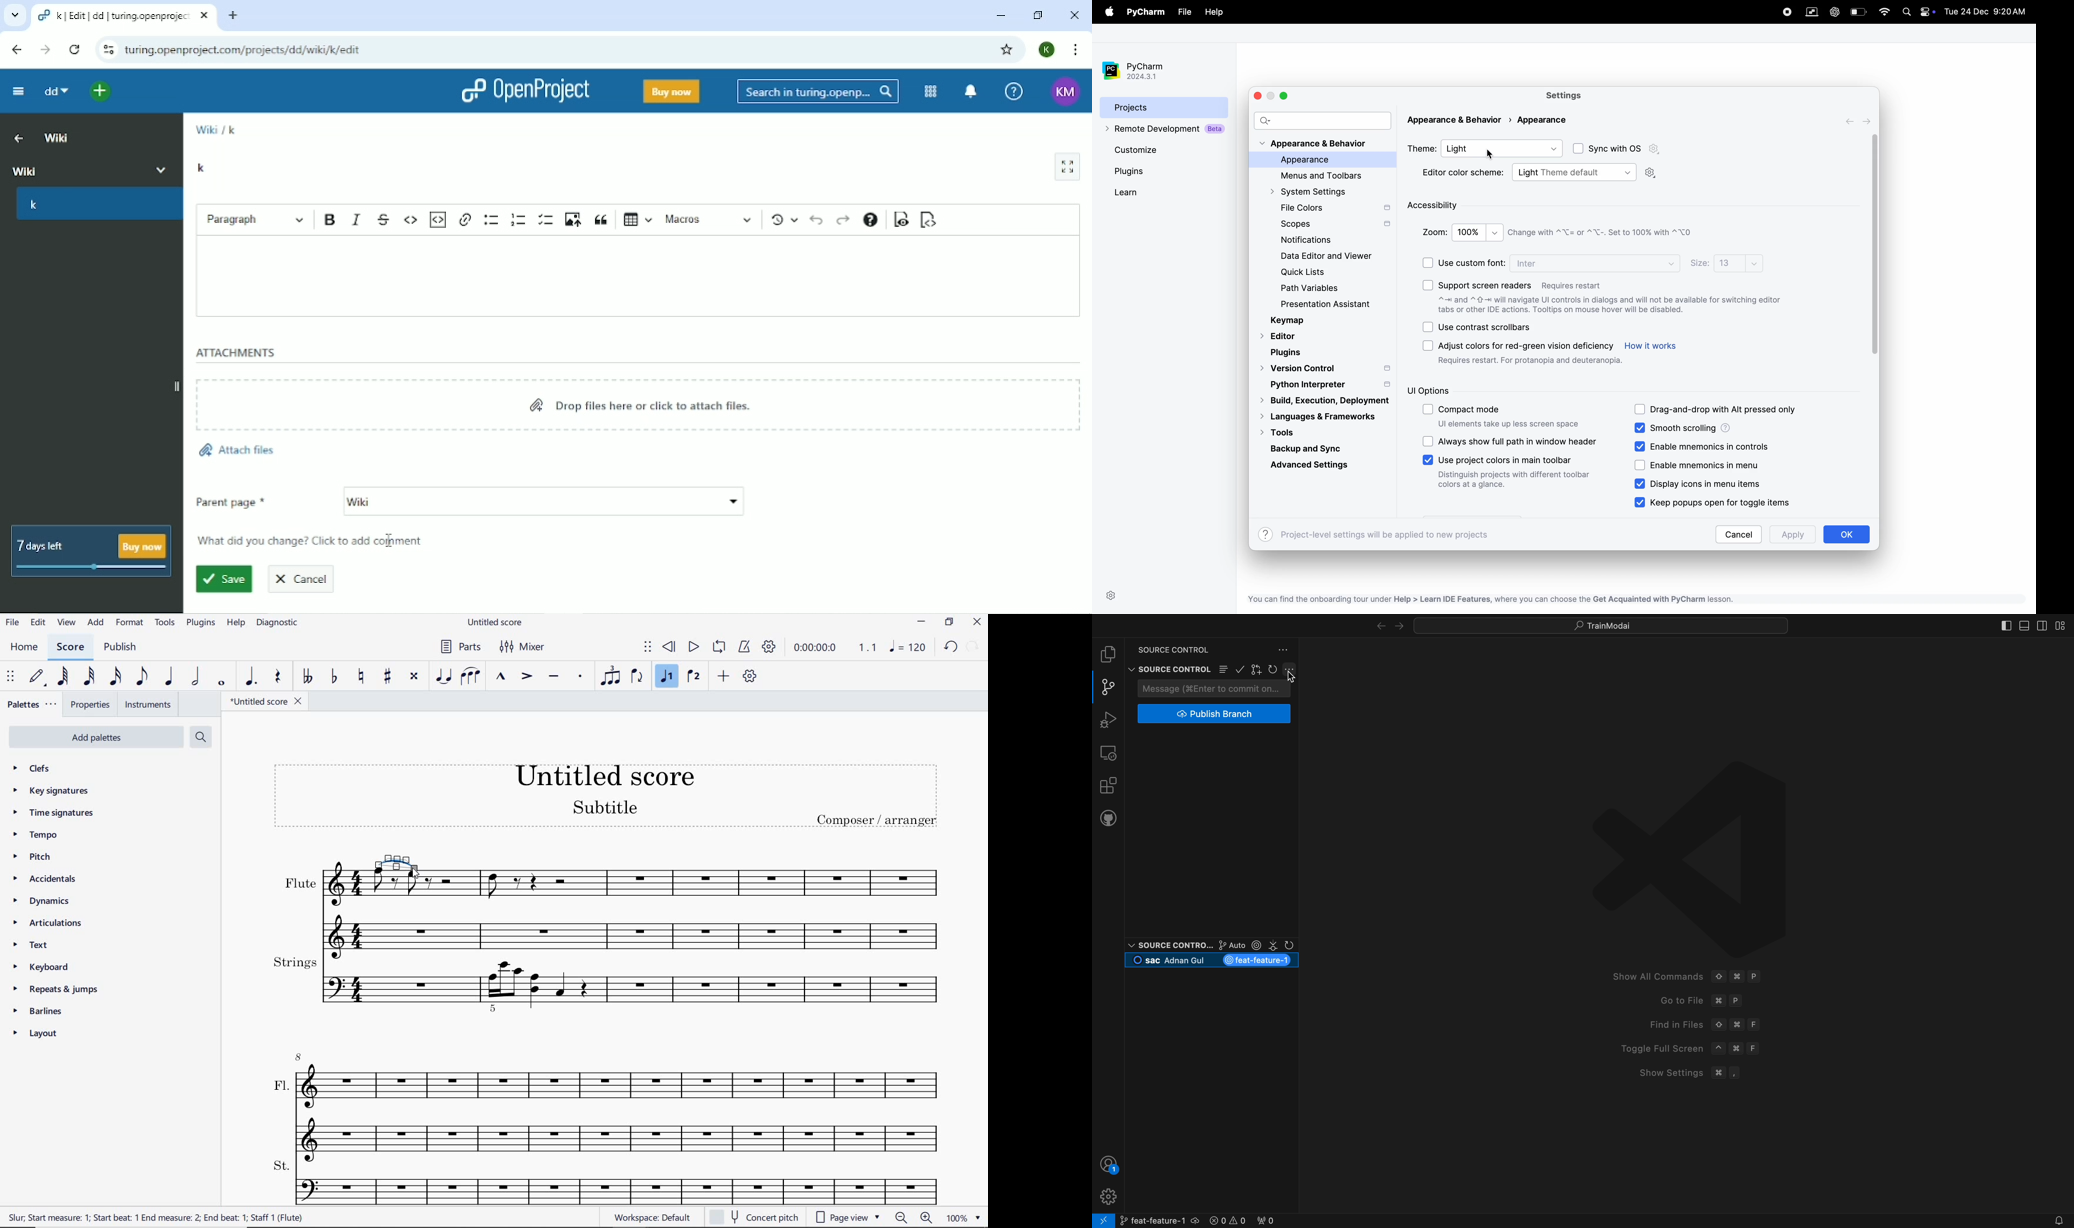  What do you see at coordinates (1642, 446) in the screenshot?
I see `checkbox` at bounding box center [1642, 446].